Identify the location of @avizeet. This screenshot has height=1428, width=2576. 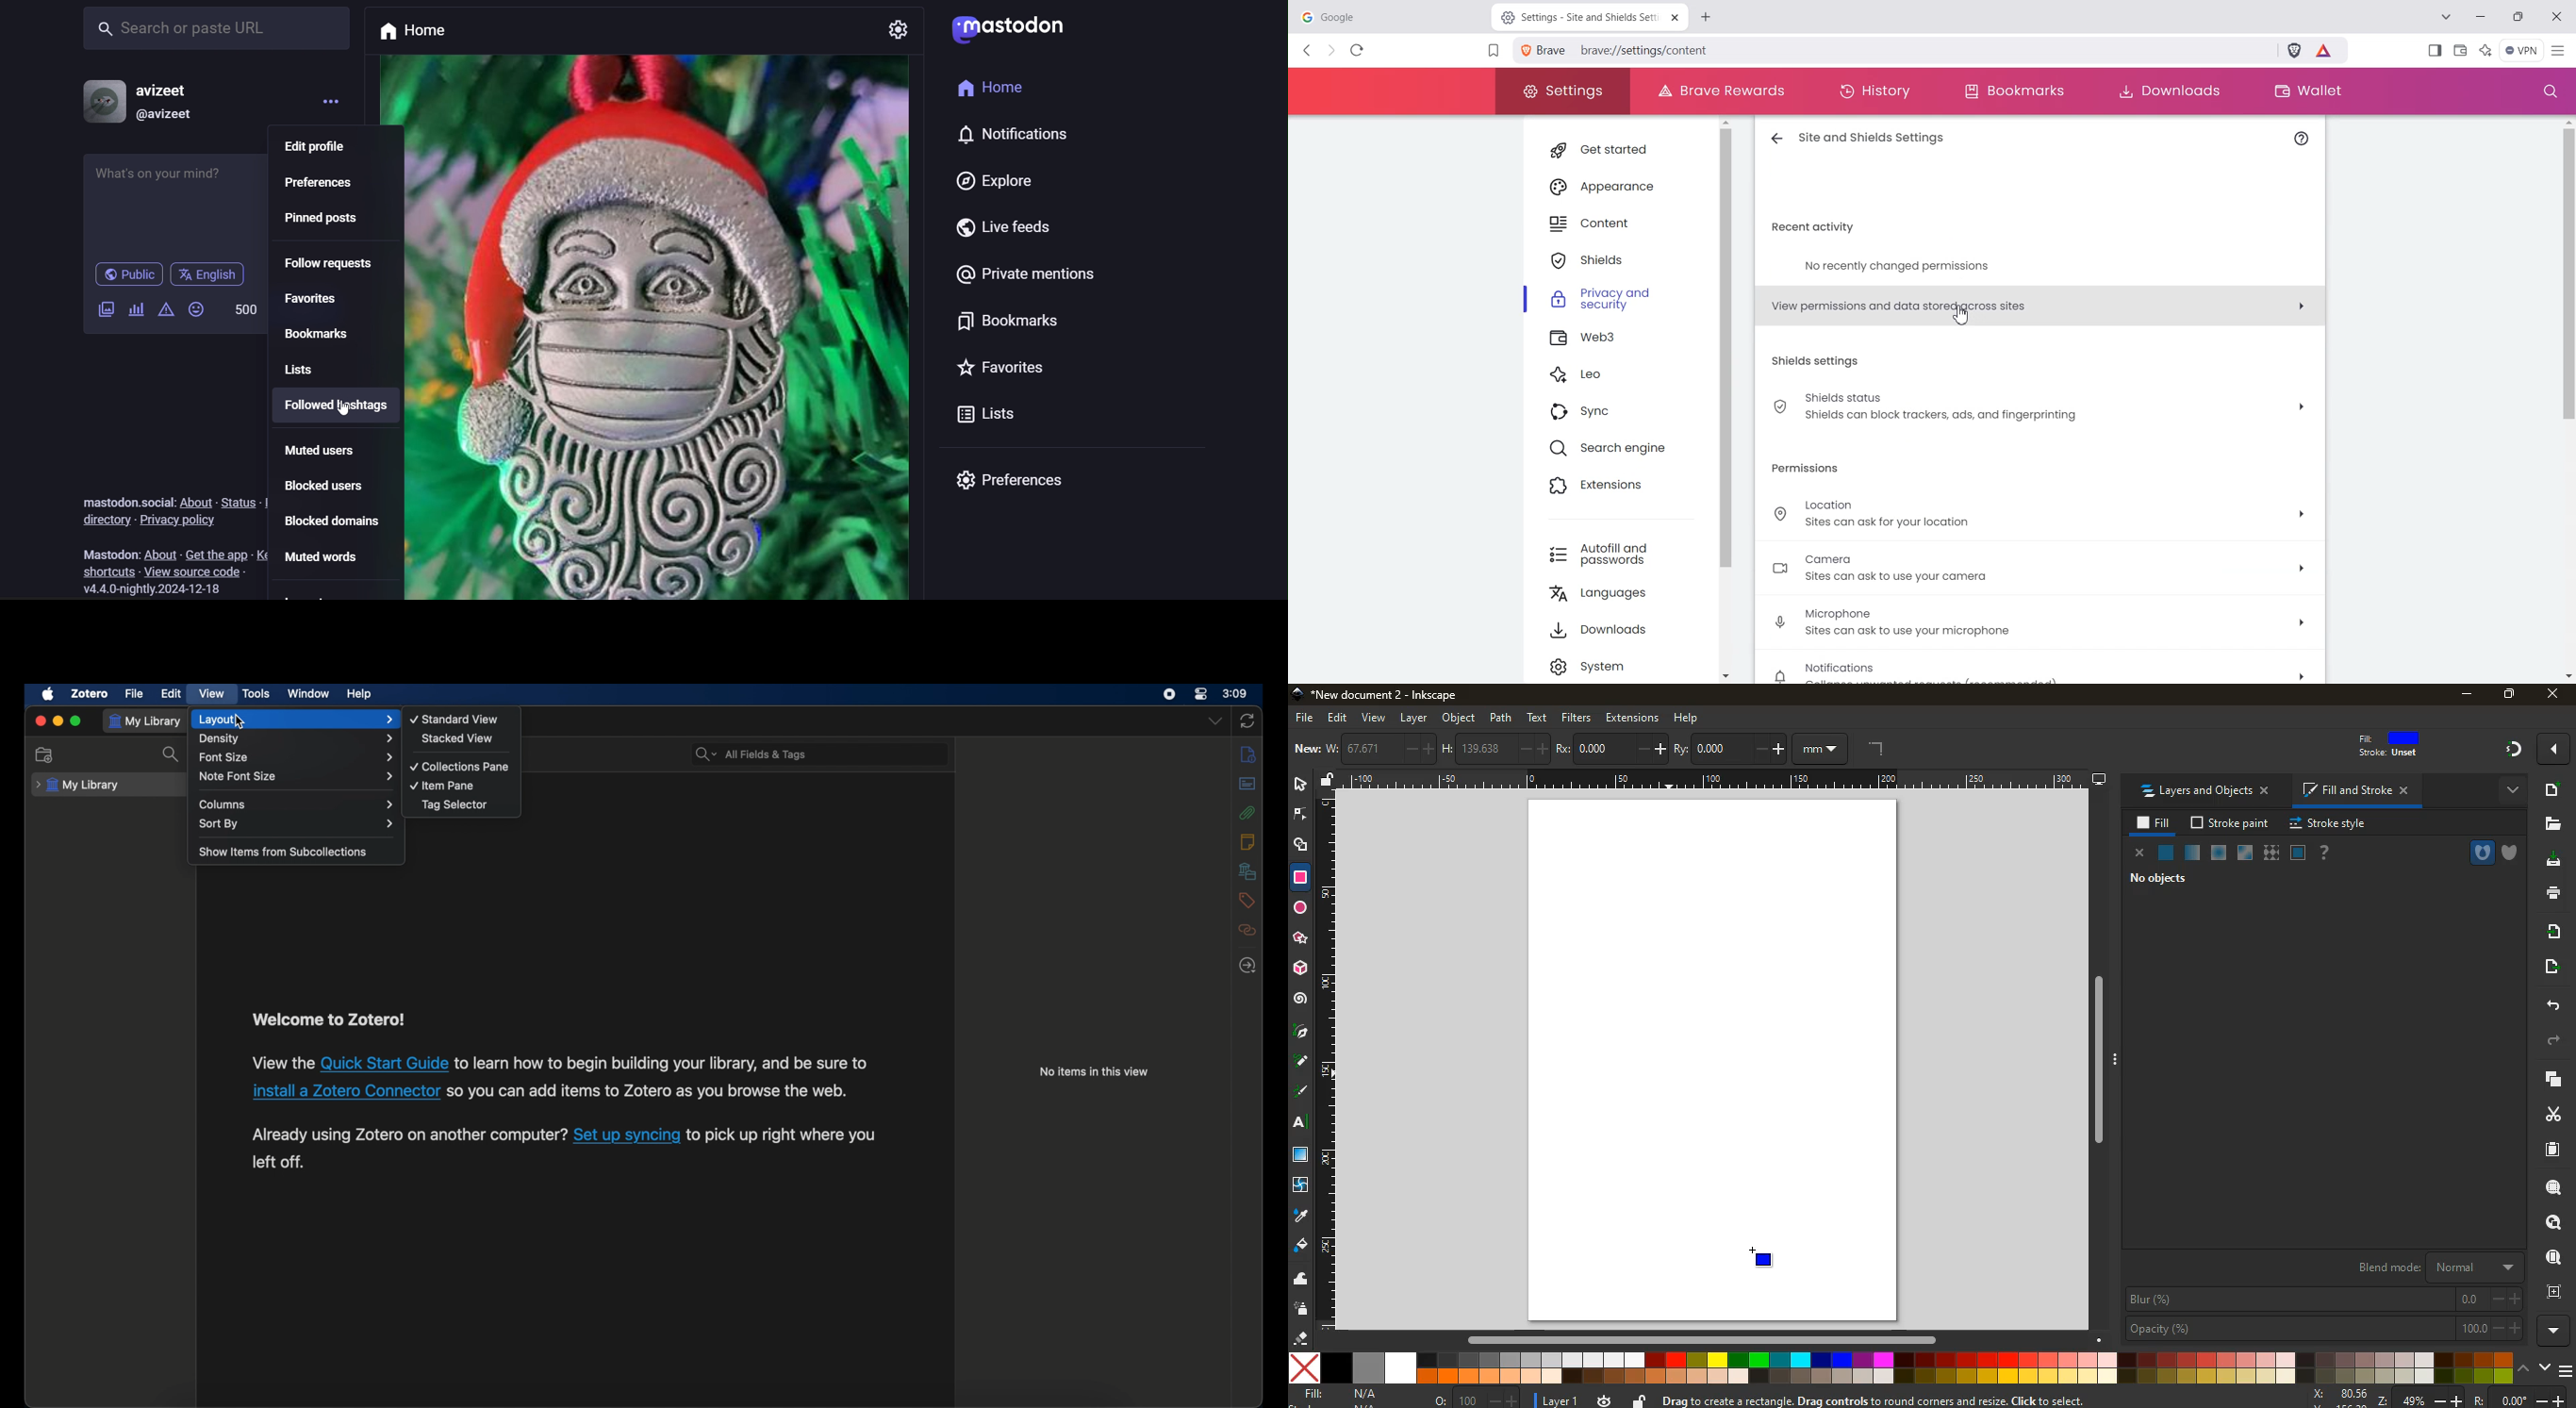
(170, 117).